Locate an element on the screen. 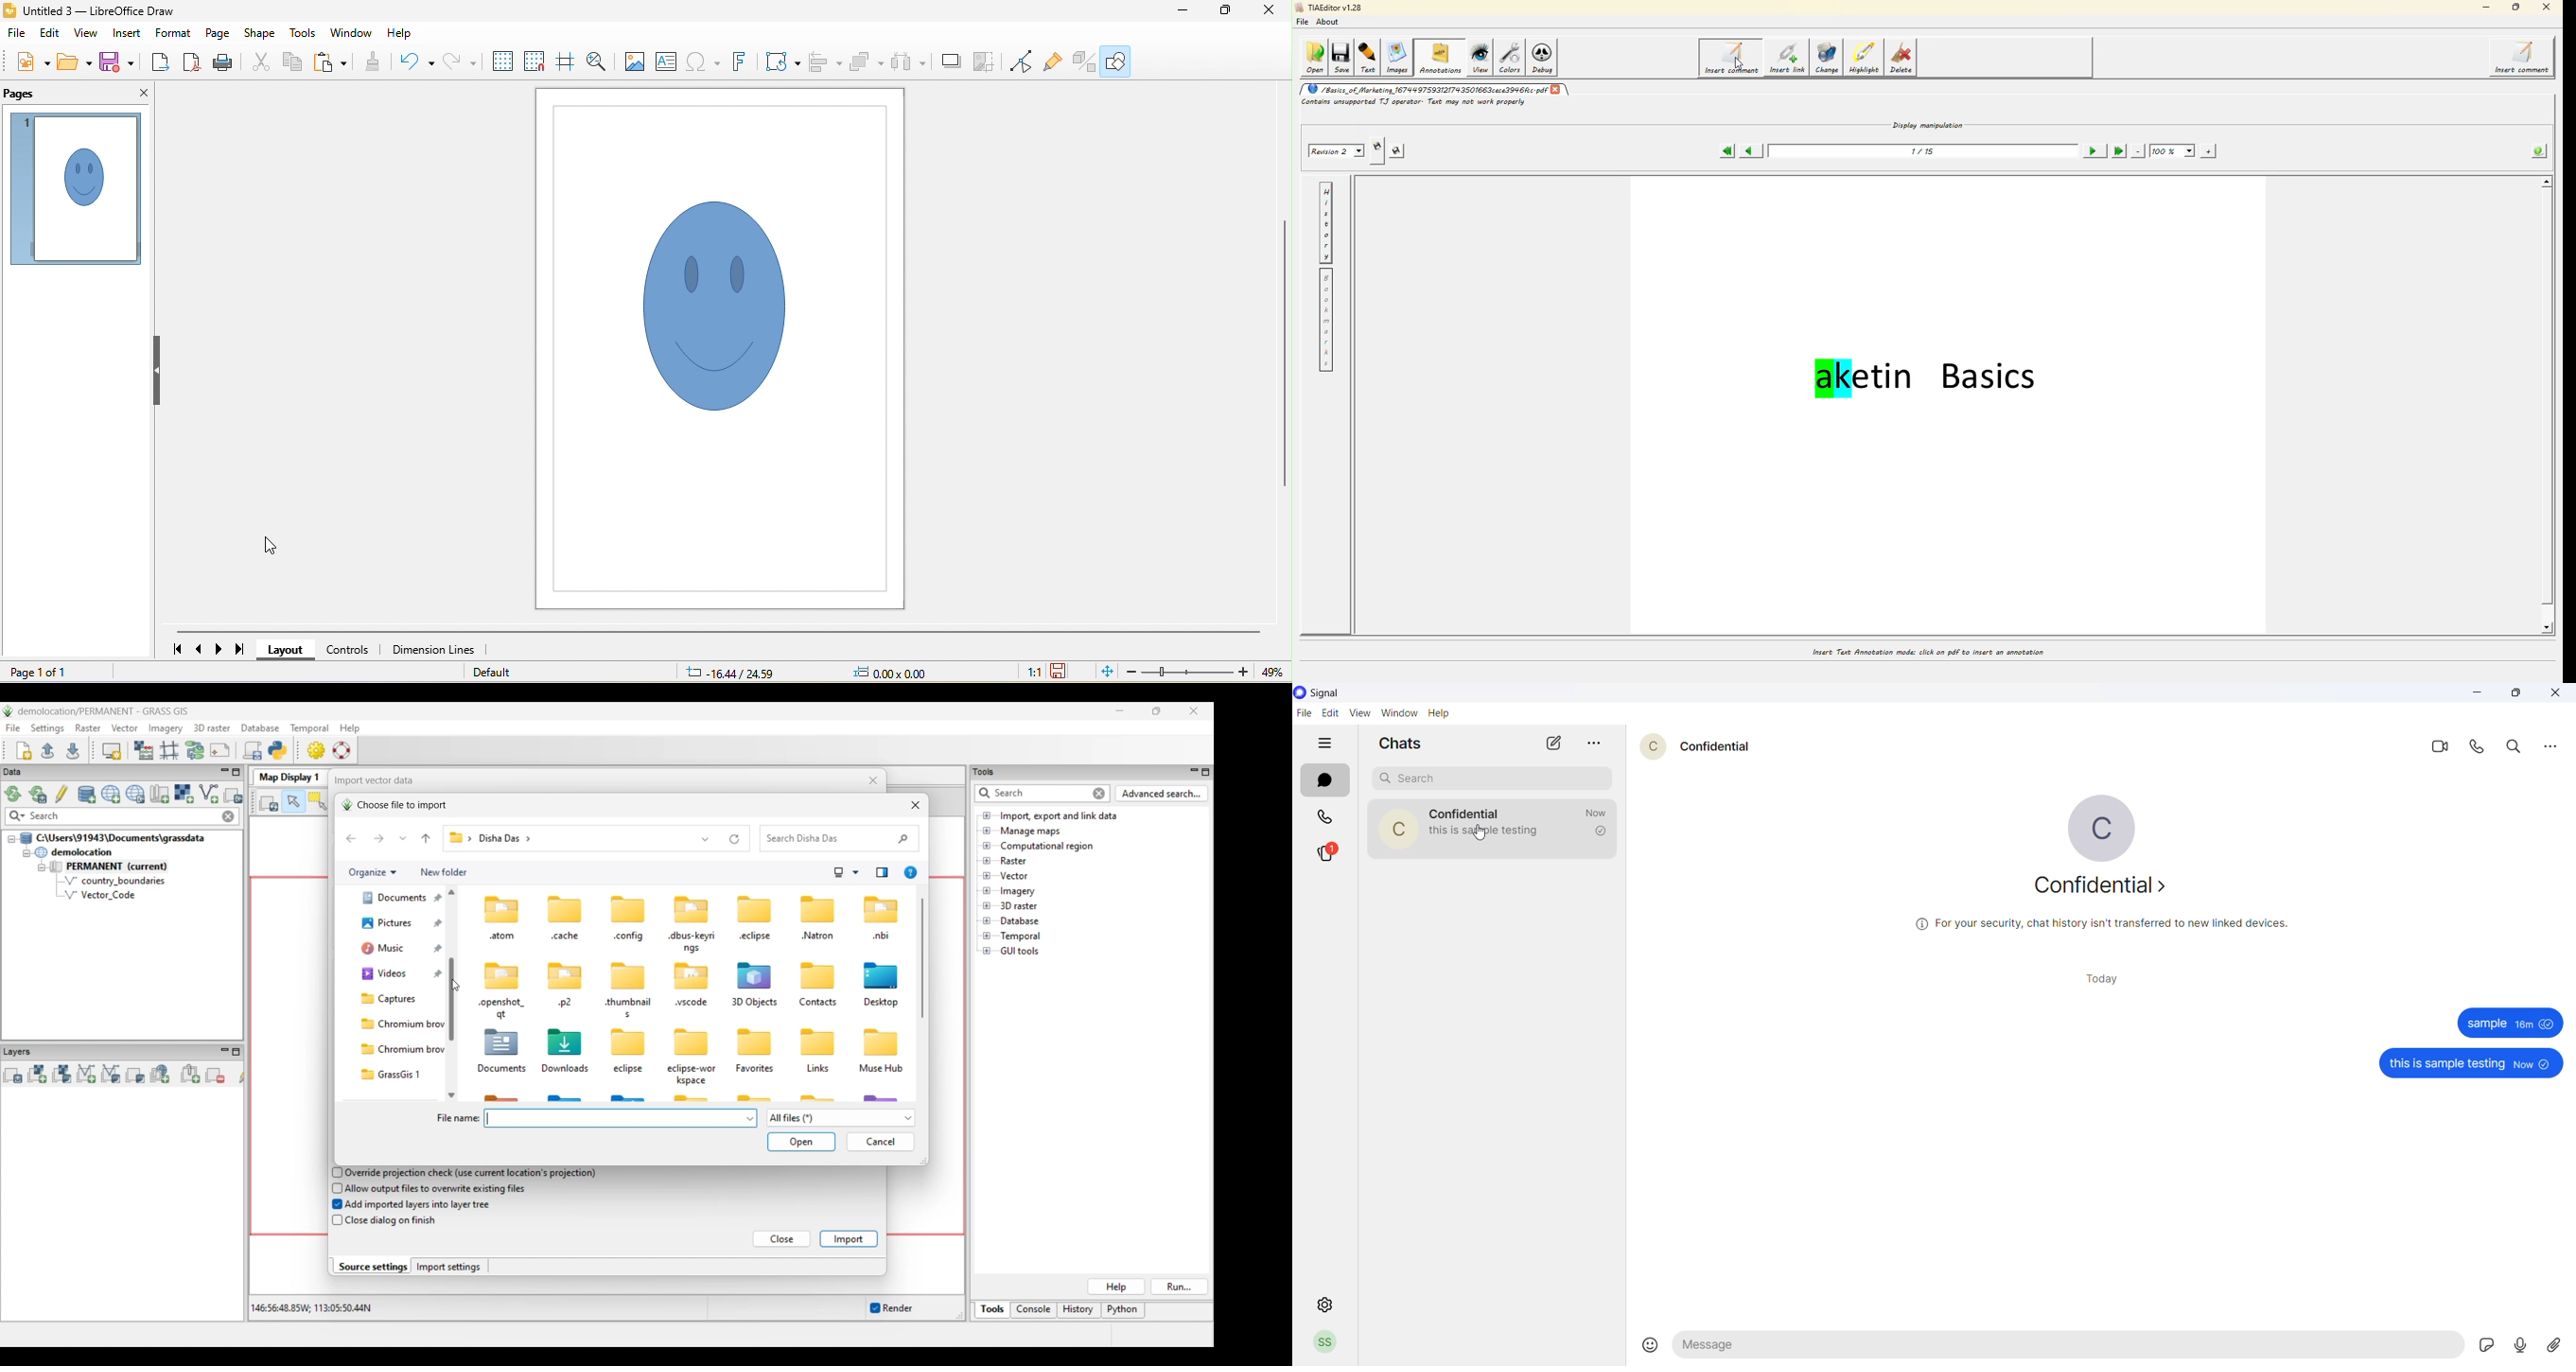  Minimize Tools panel is located at coordinates (1193, 772).